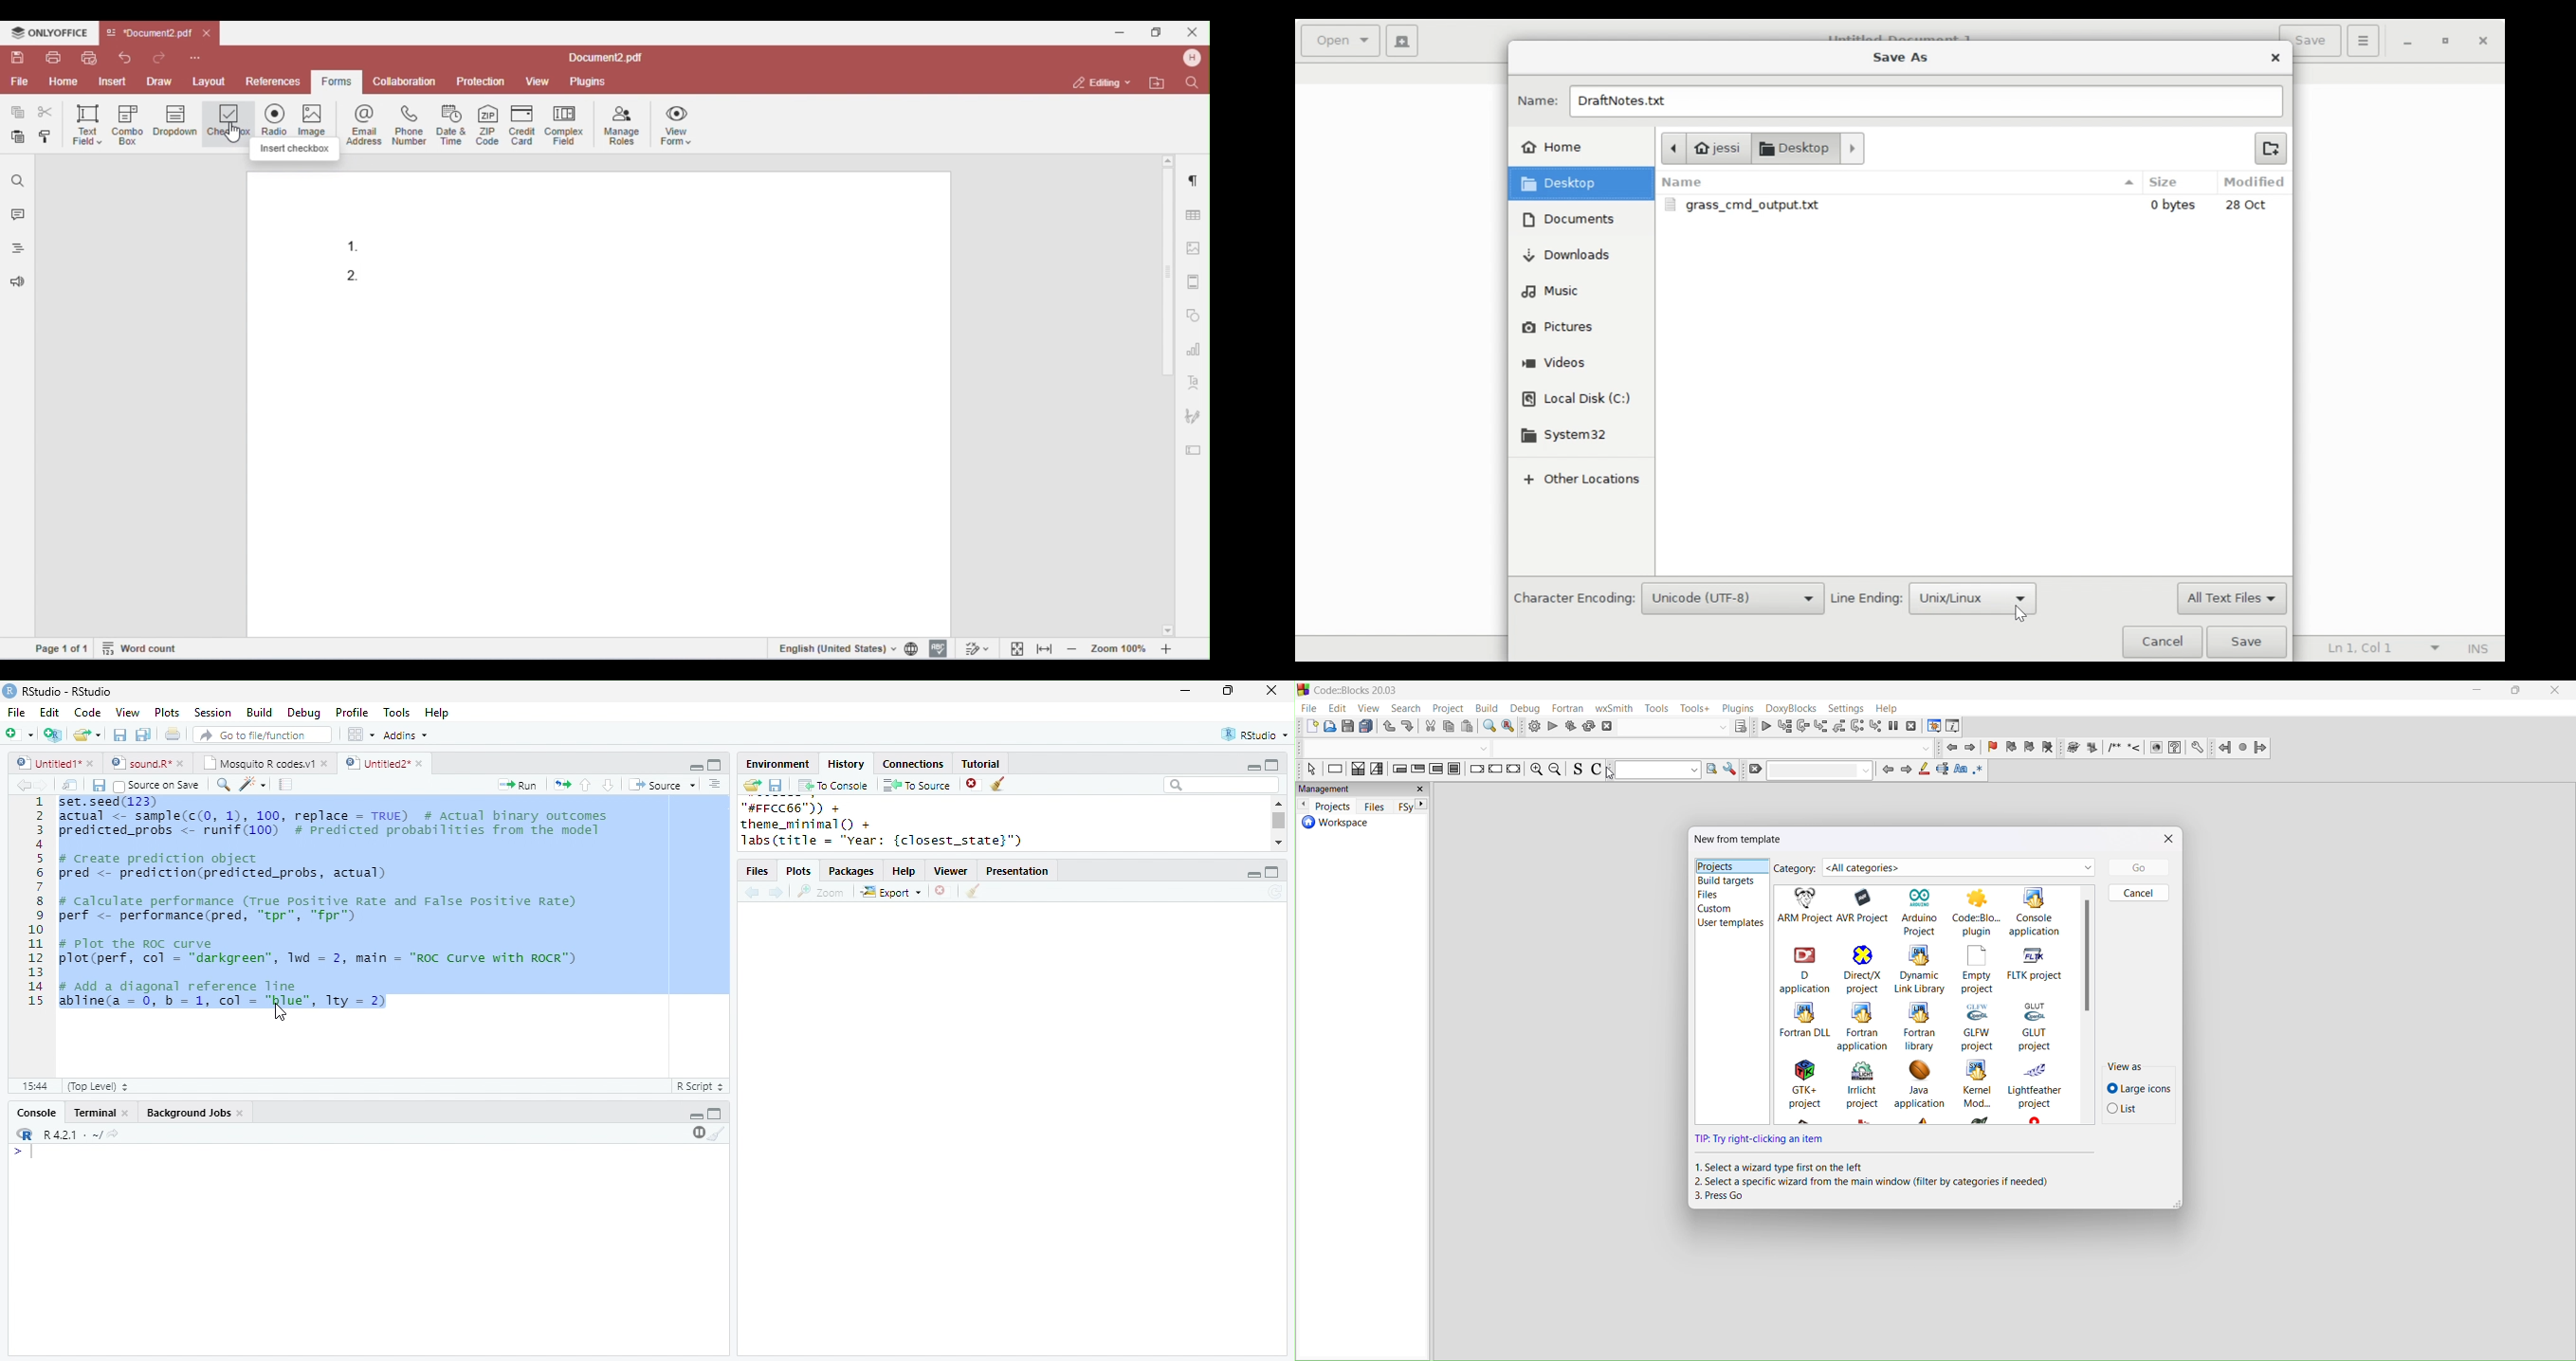  What do you see at coordinates (999, 785) in the screenshot?
I see `clear` at bounding box center [999, 785].